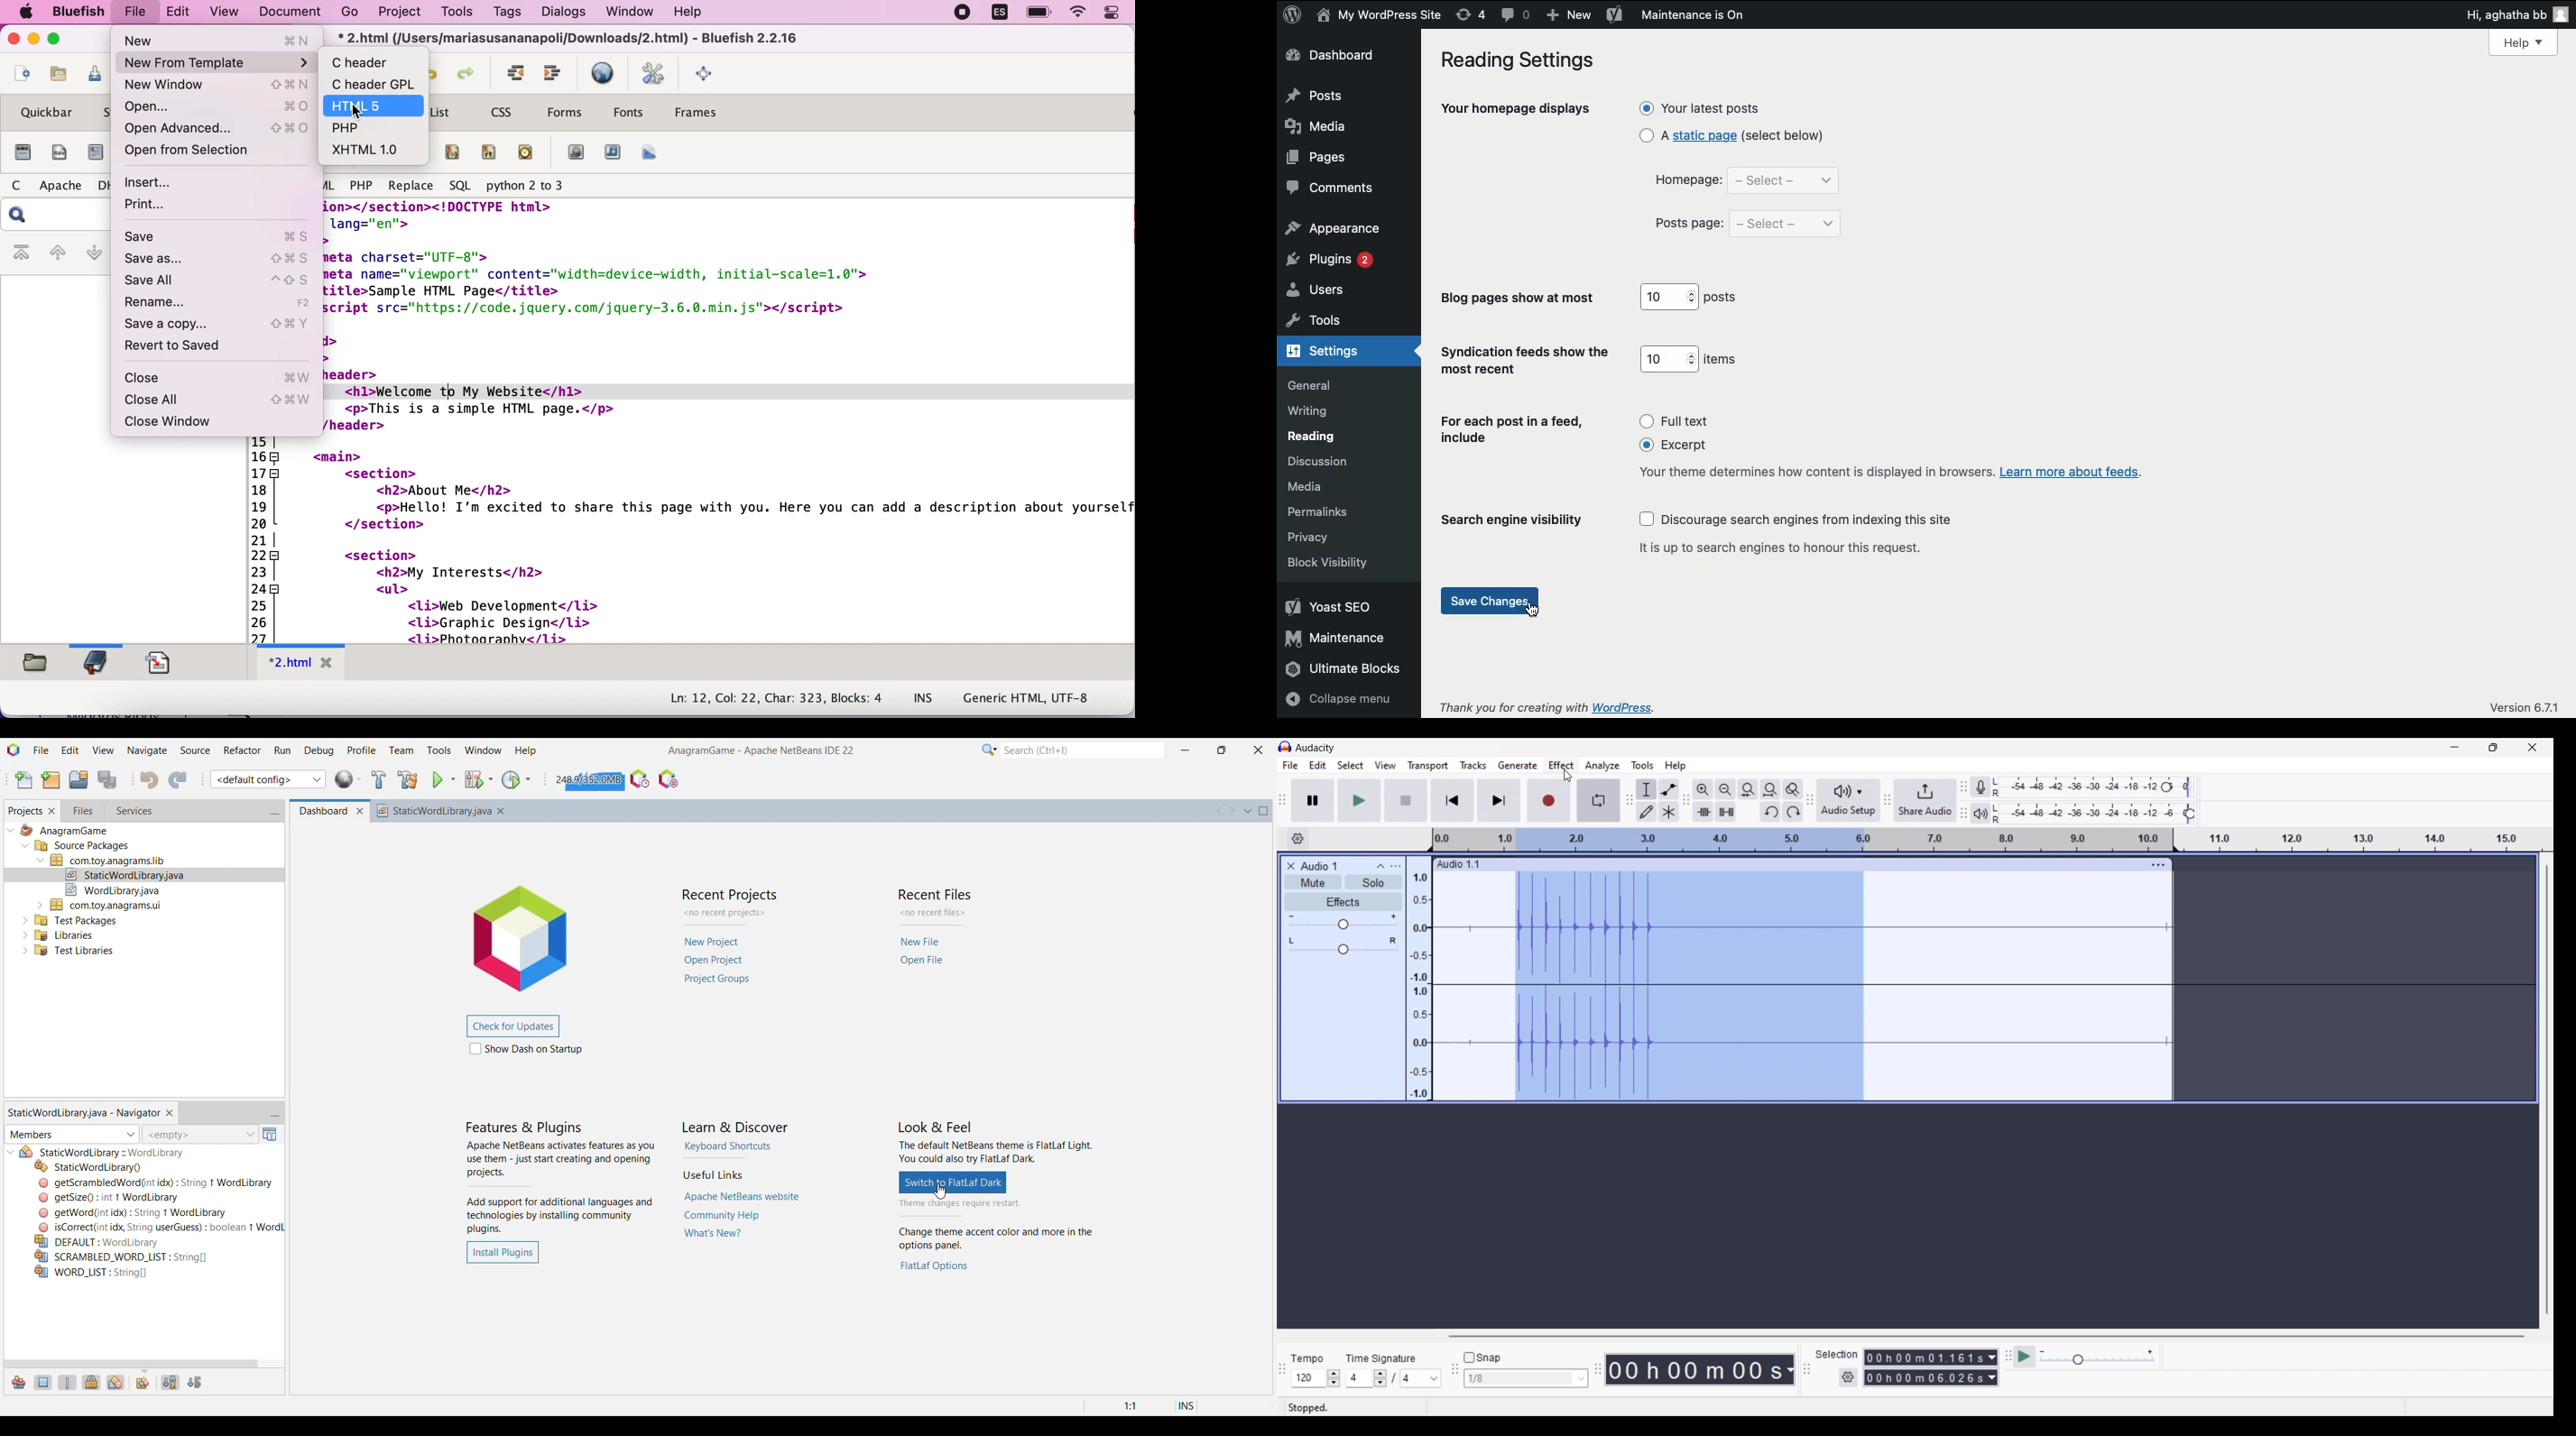 This screenshot has width=2576, height=1456. I want to click on Type in search, so click(1082, 750).